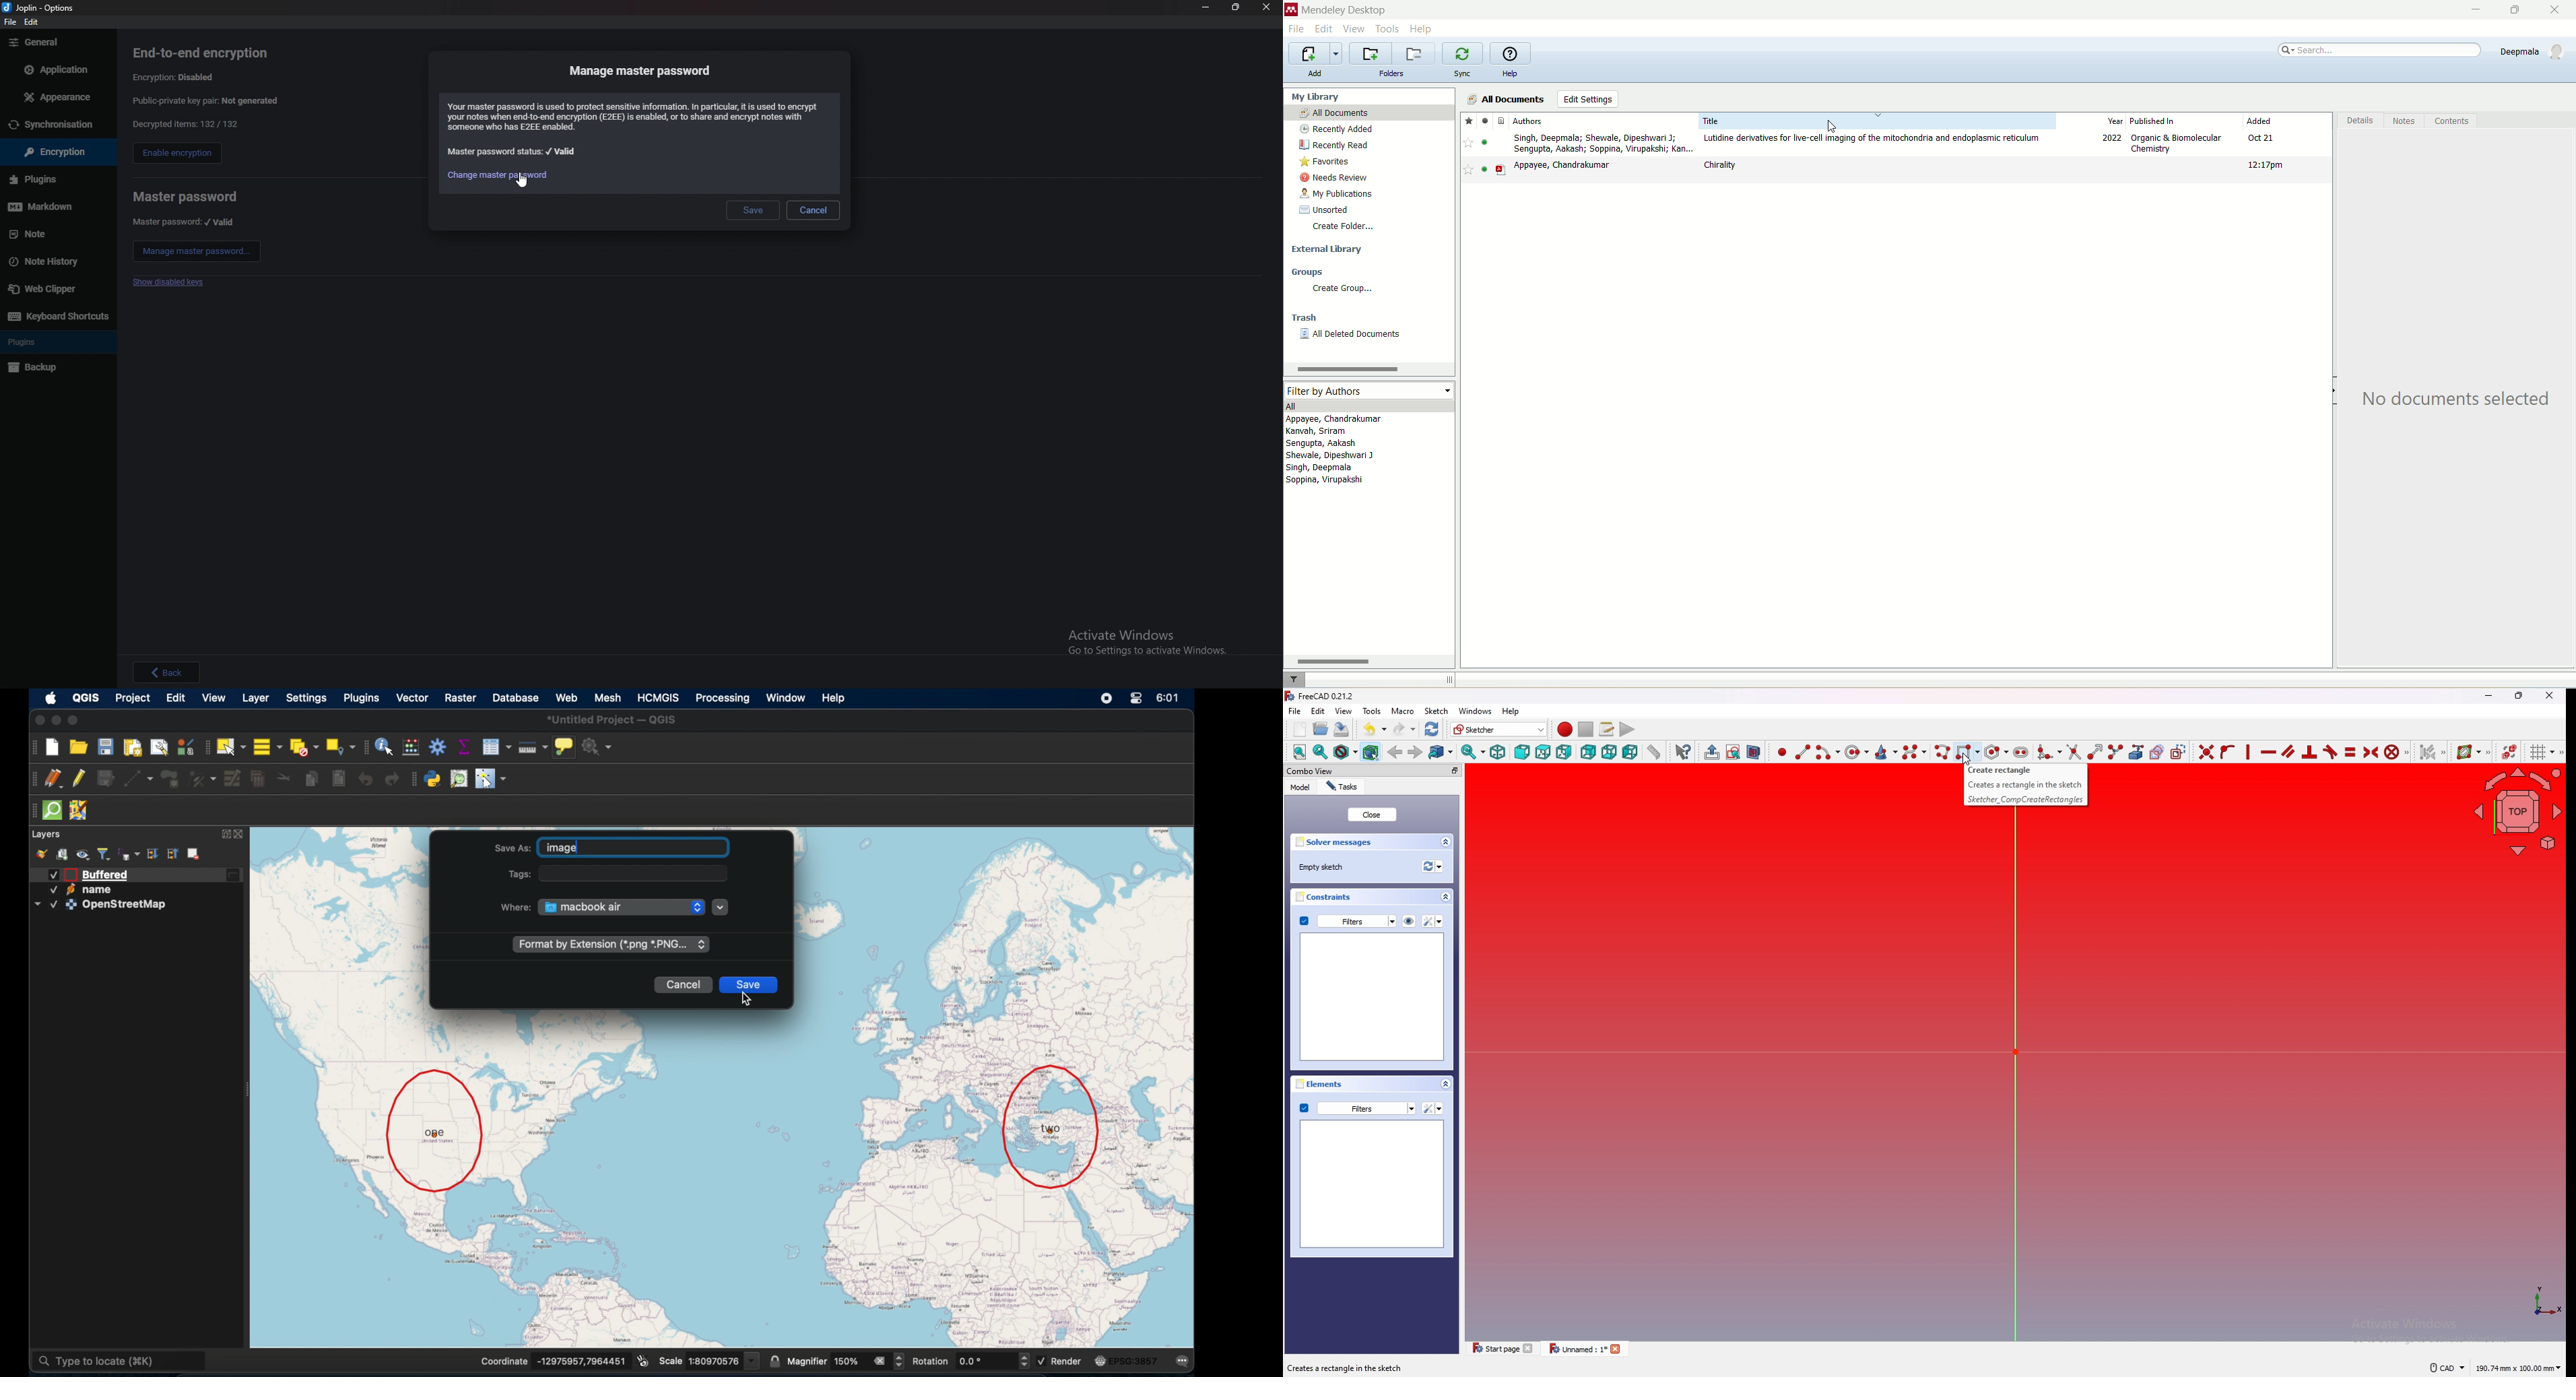 The image size is (2576, 1400). I want to click on resize, so click(1237, 8).